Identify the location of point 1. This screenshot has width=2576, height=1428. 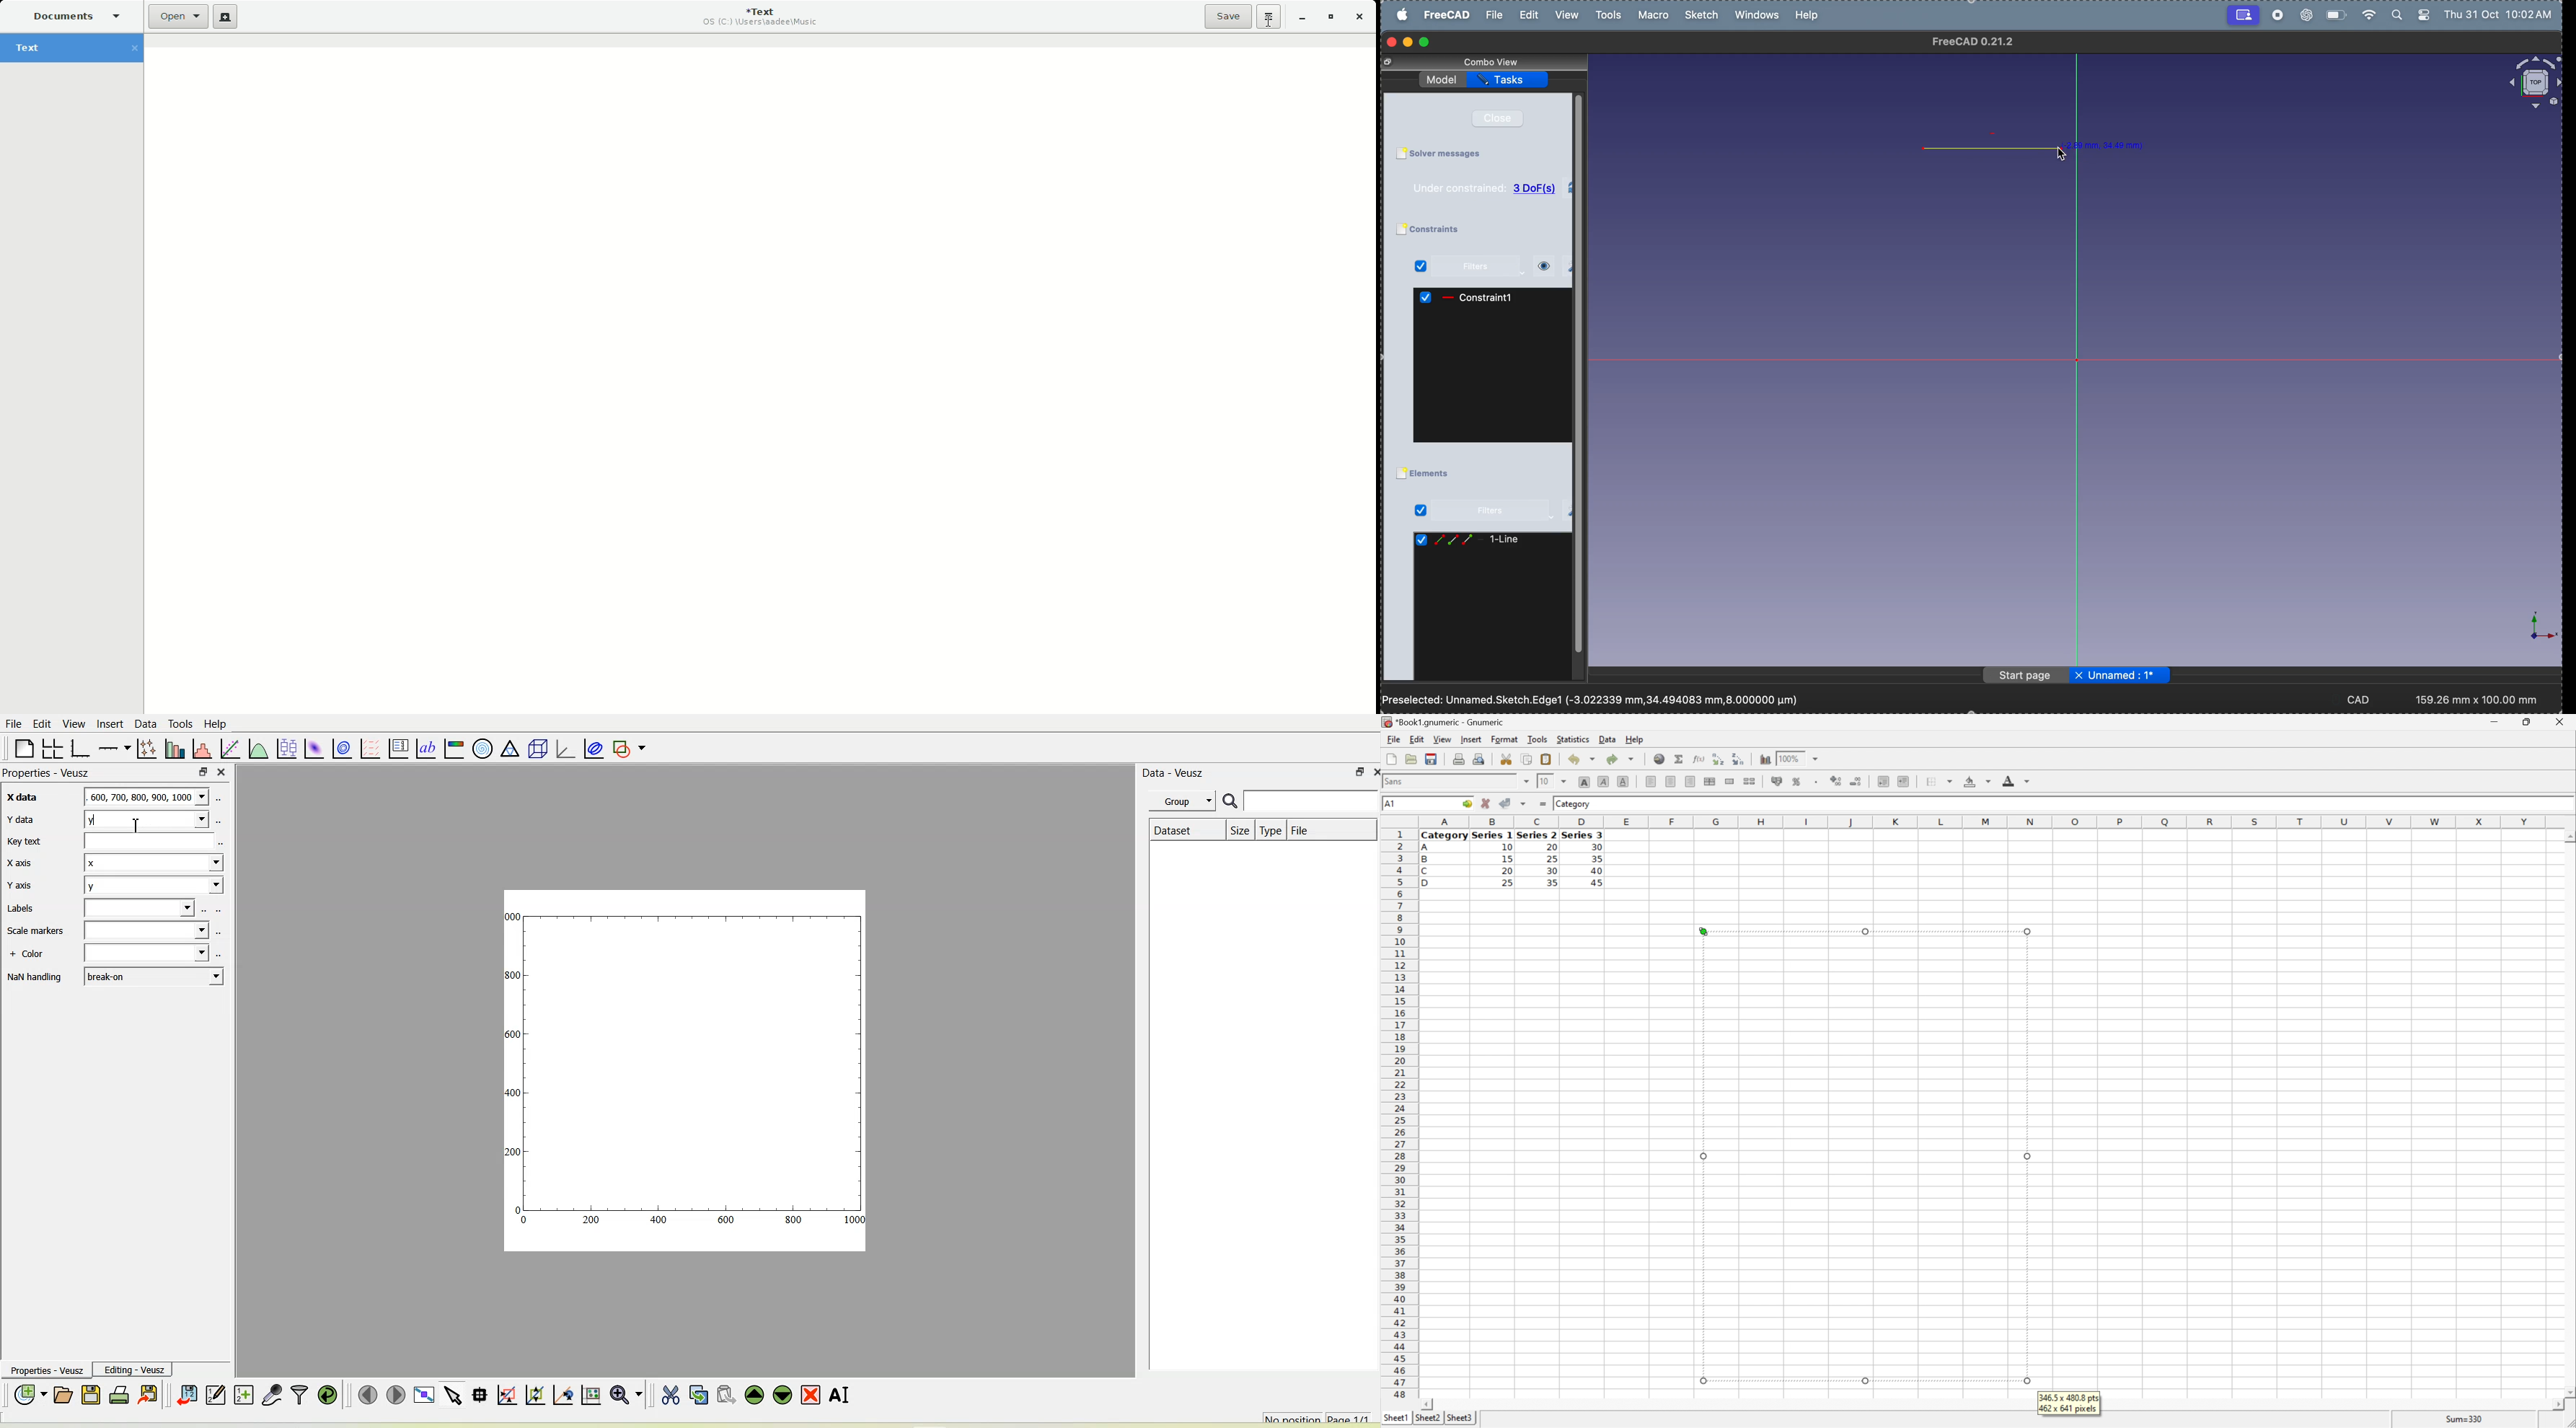
(1925, 149).